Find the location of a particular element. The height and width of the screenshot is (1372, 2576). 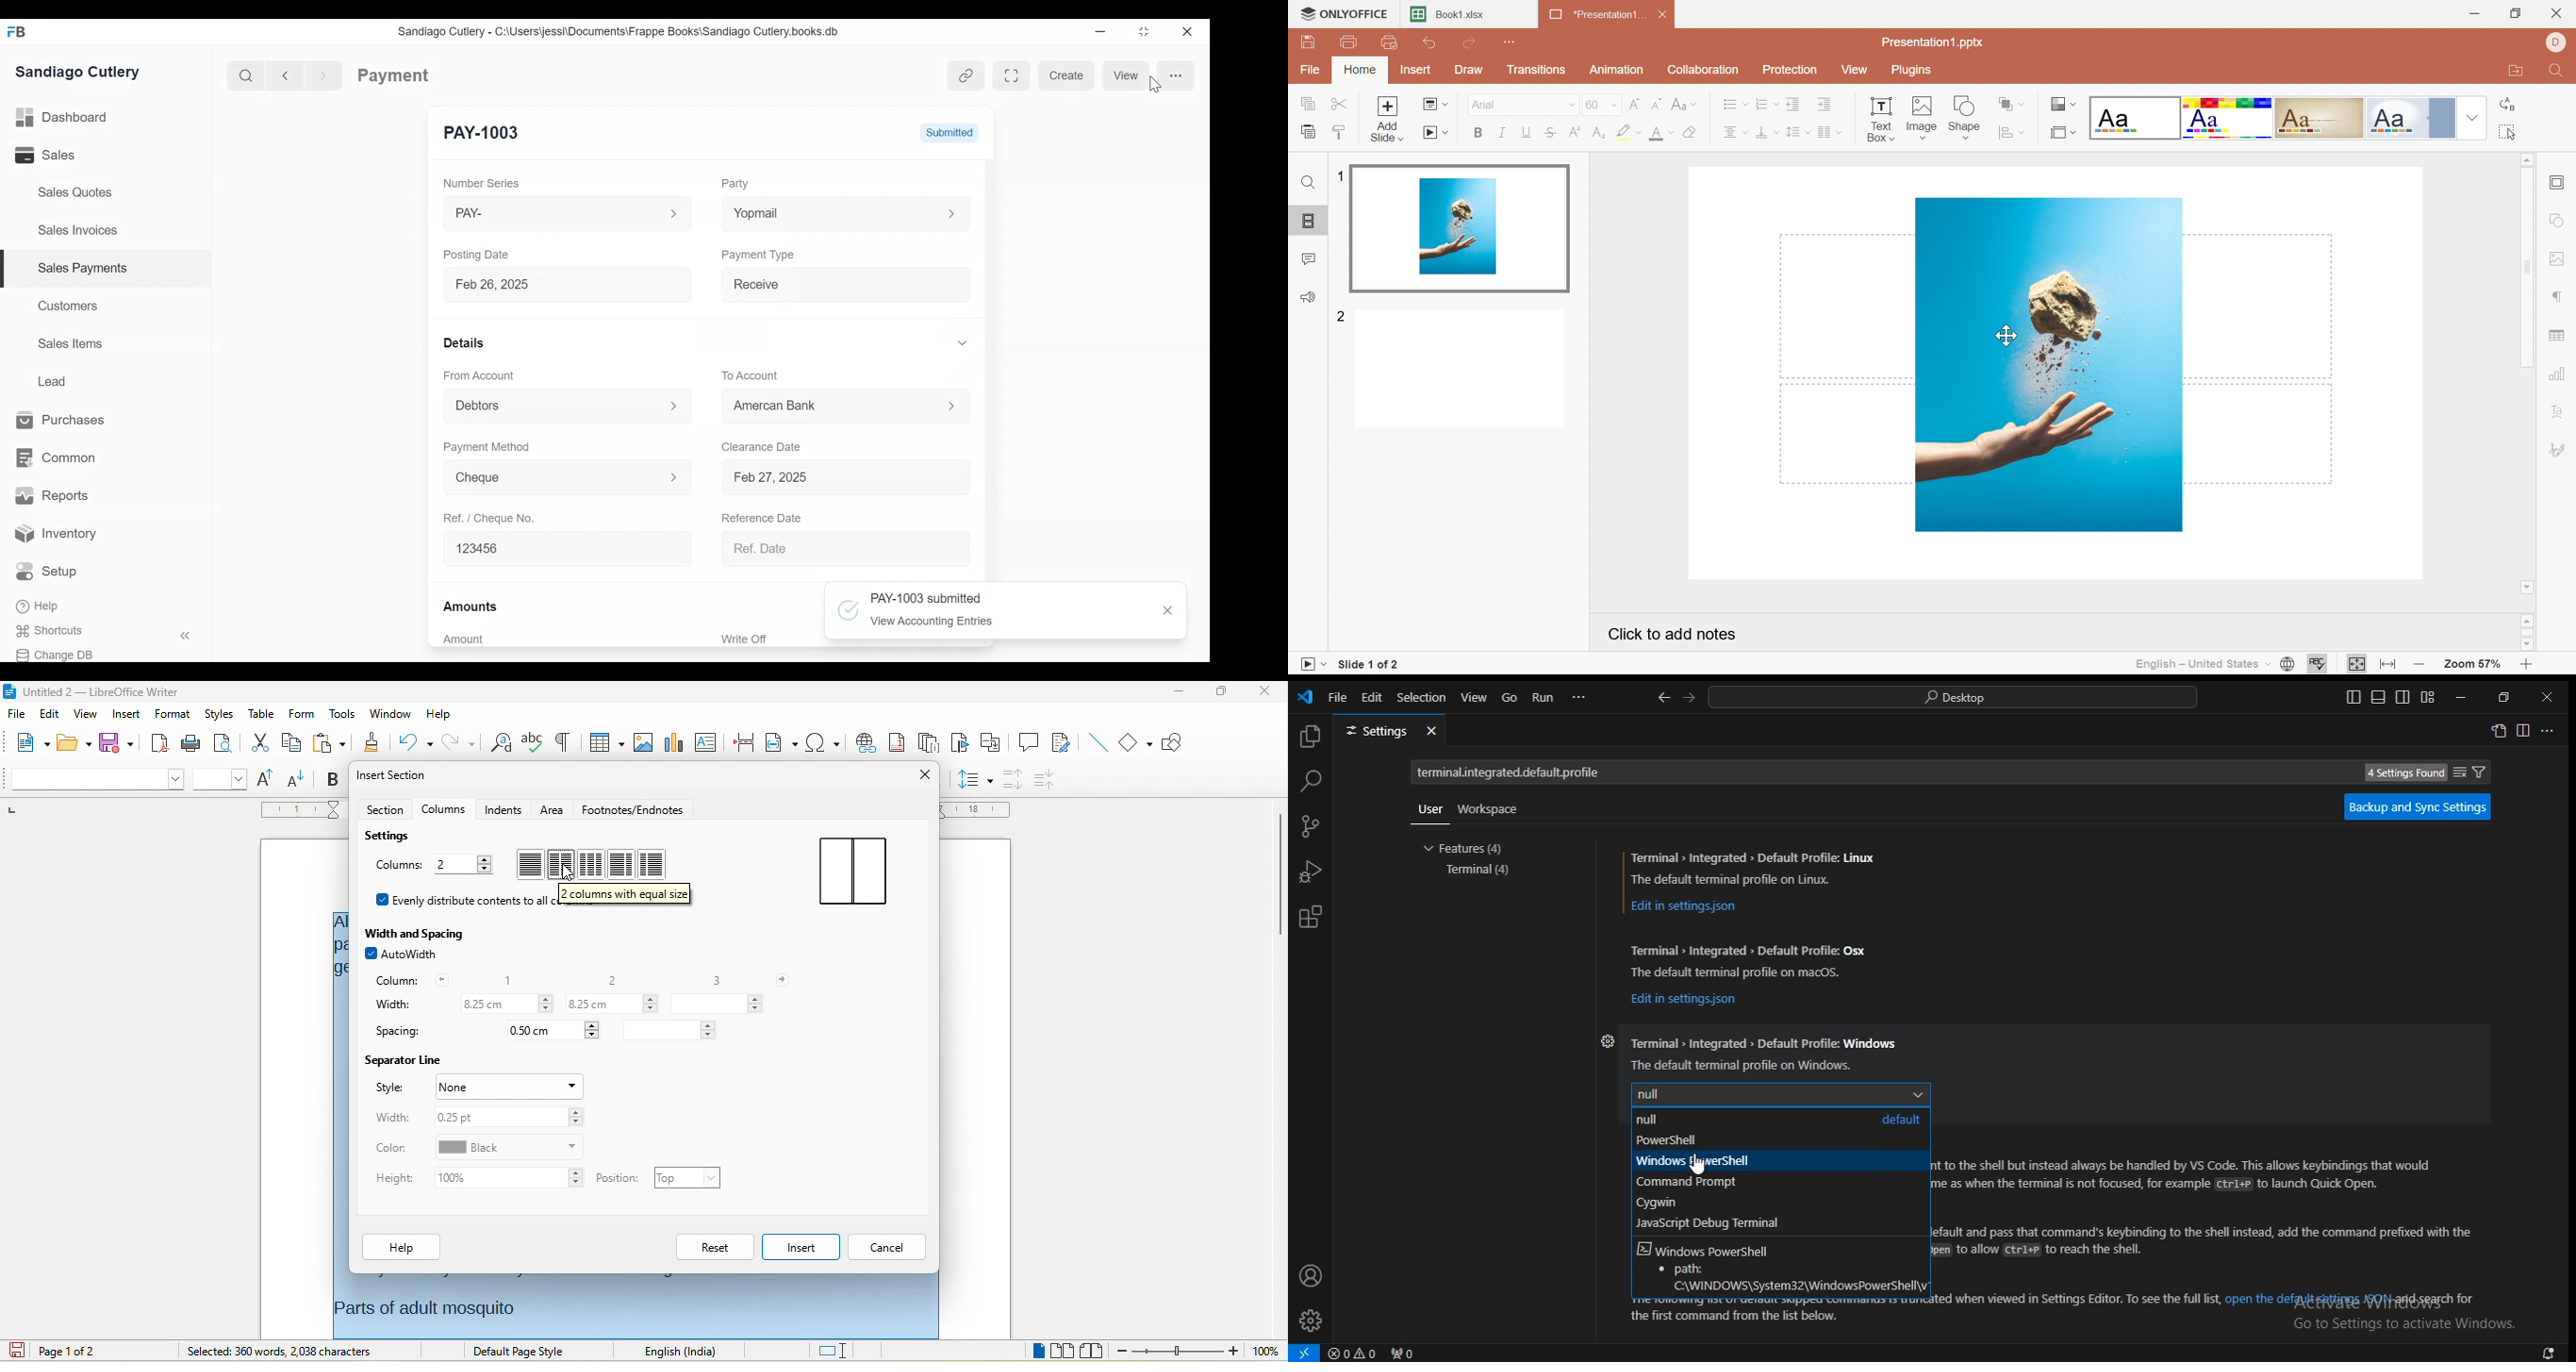

insert line is located at coordinates (1100, 742).